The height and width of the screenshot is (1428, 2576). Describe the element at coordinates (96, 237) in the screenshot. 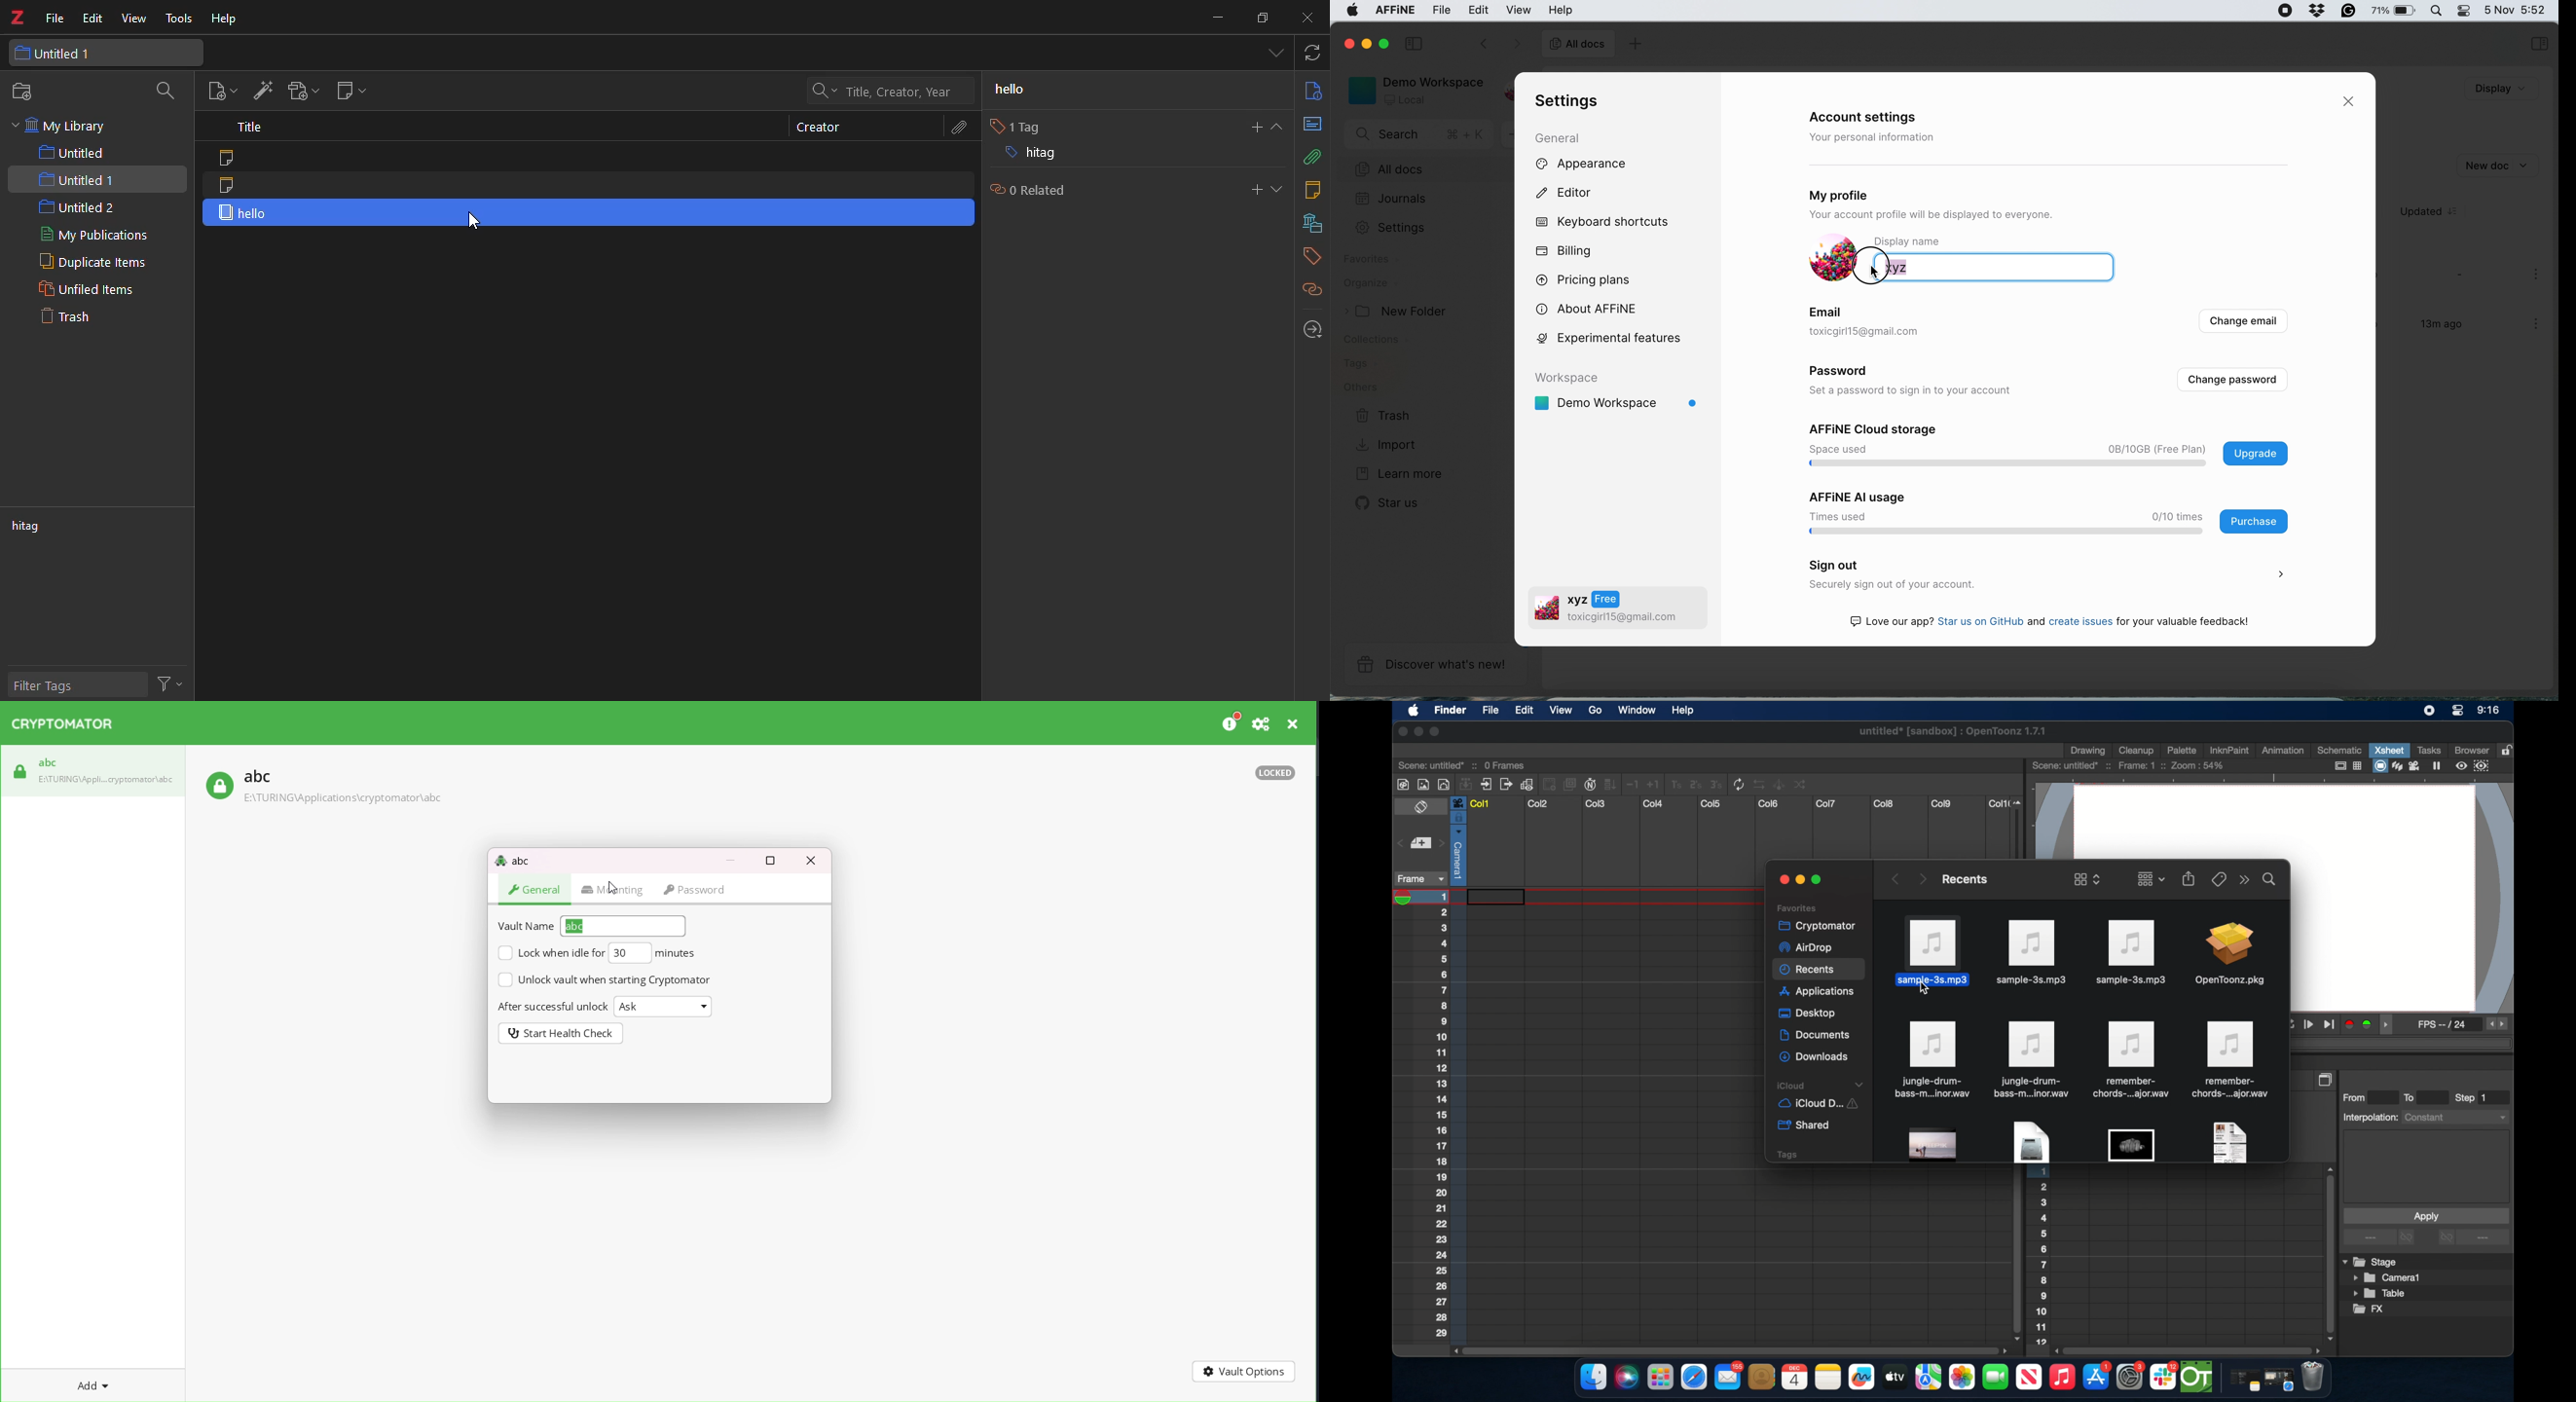

I see `my publications` at that location.